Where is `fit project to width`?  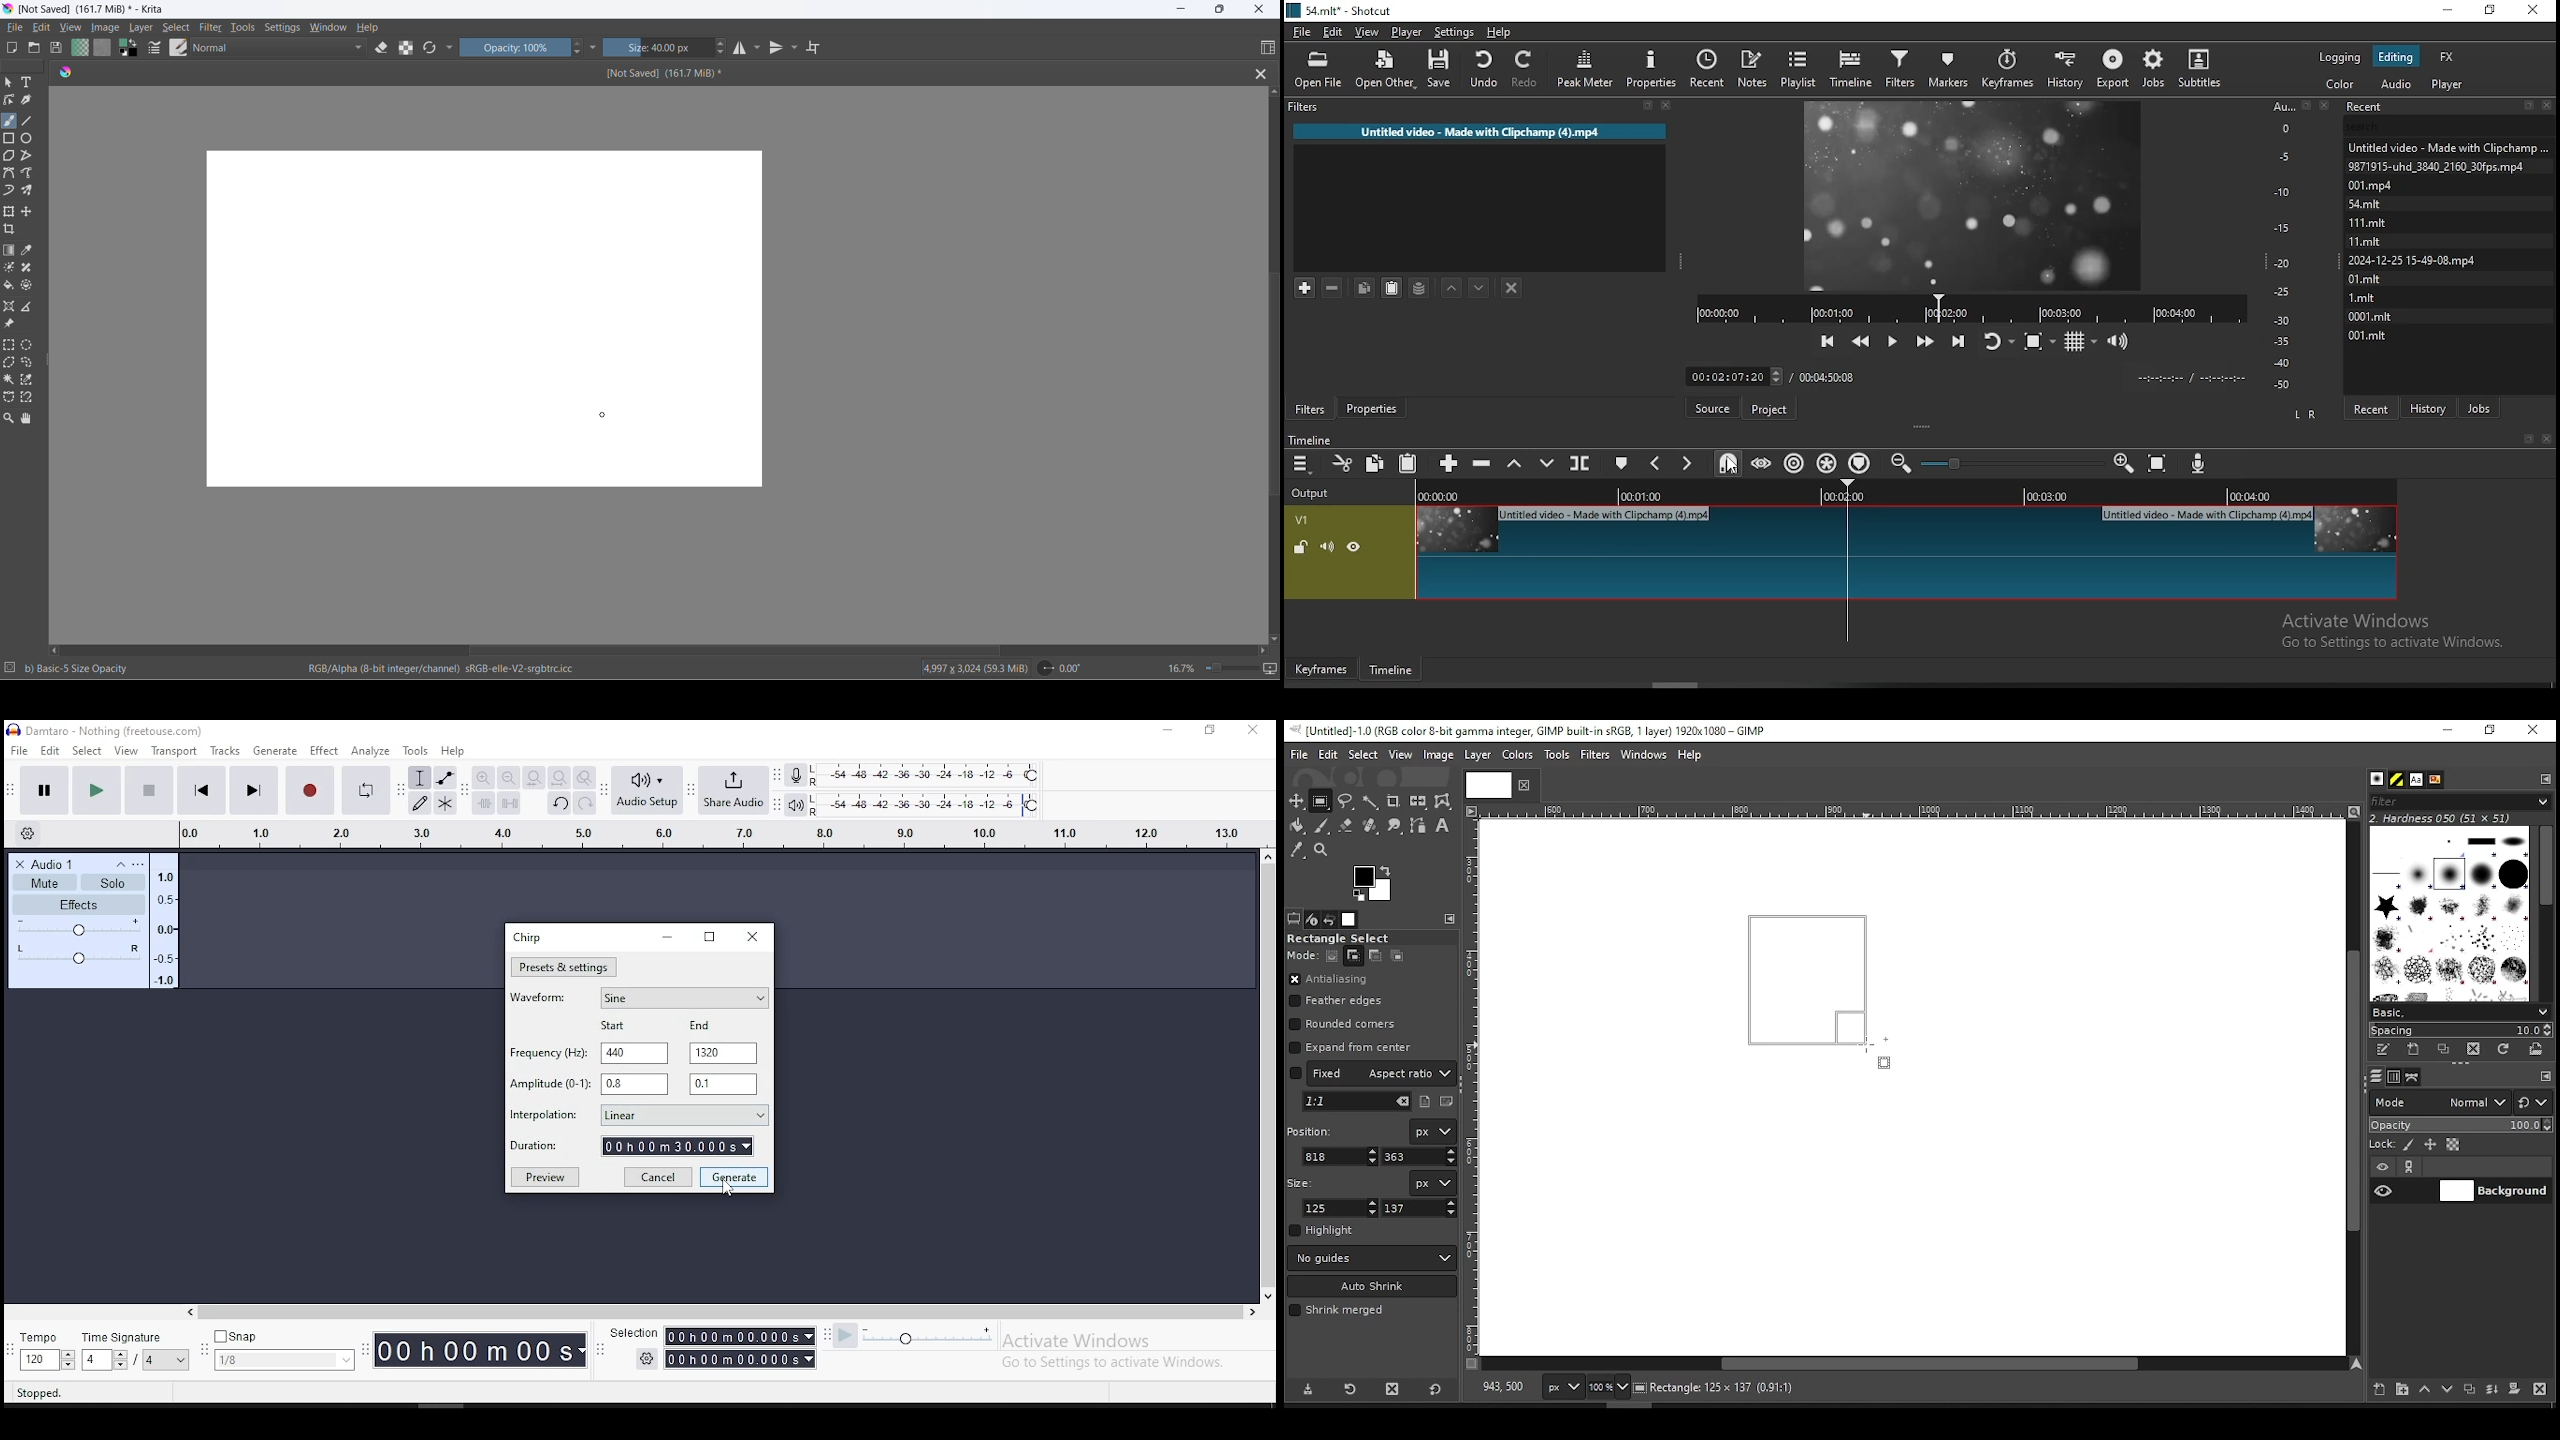 fit project to width is located at coordinates (558, 777).